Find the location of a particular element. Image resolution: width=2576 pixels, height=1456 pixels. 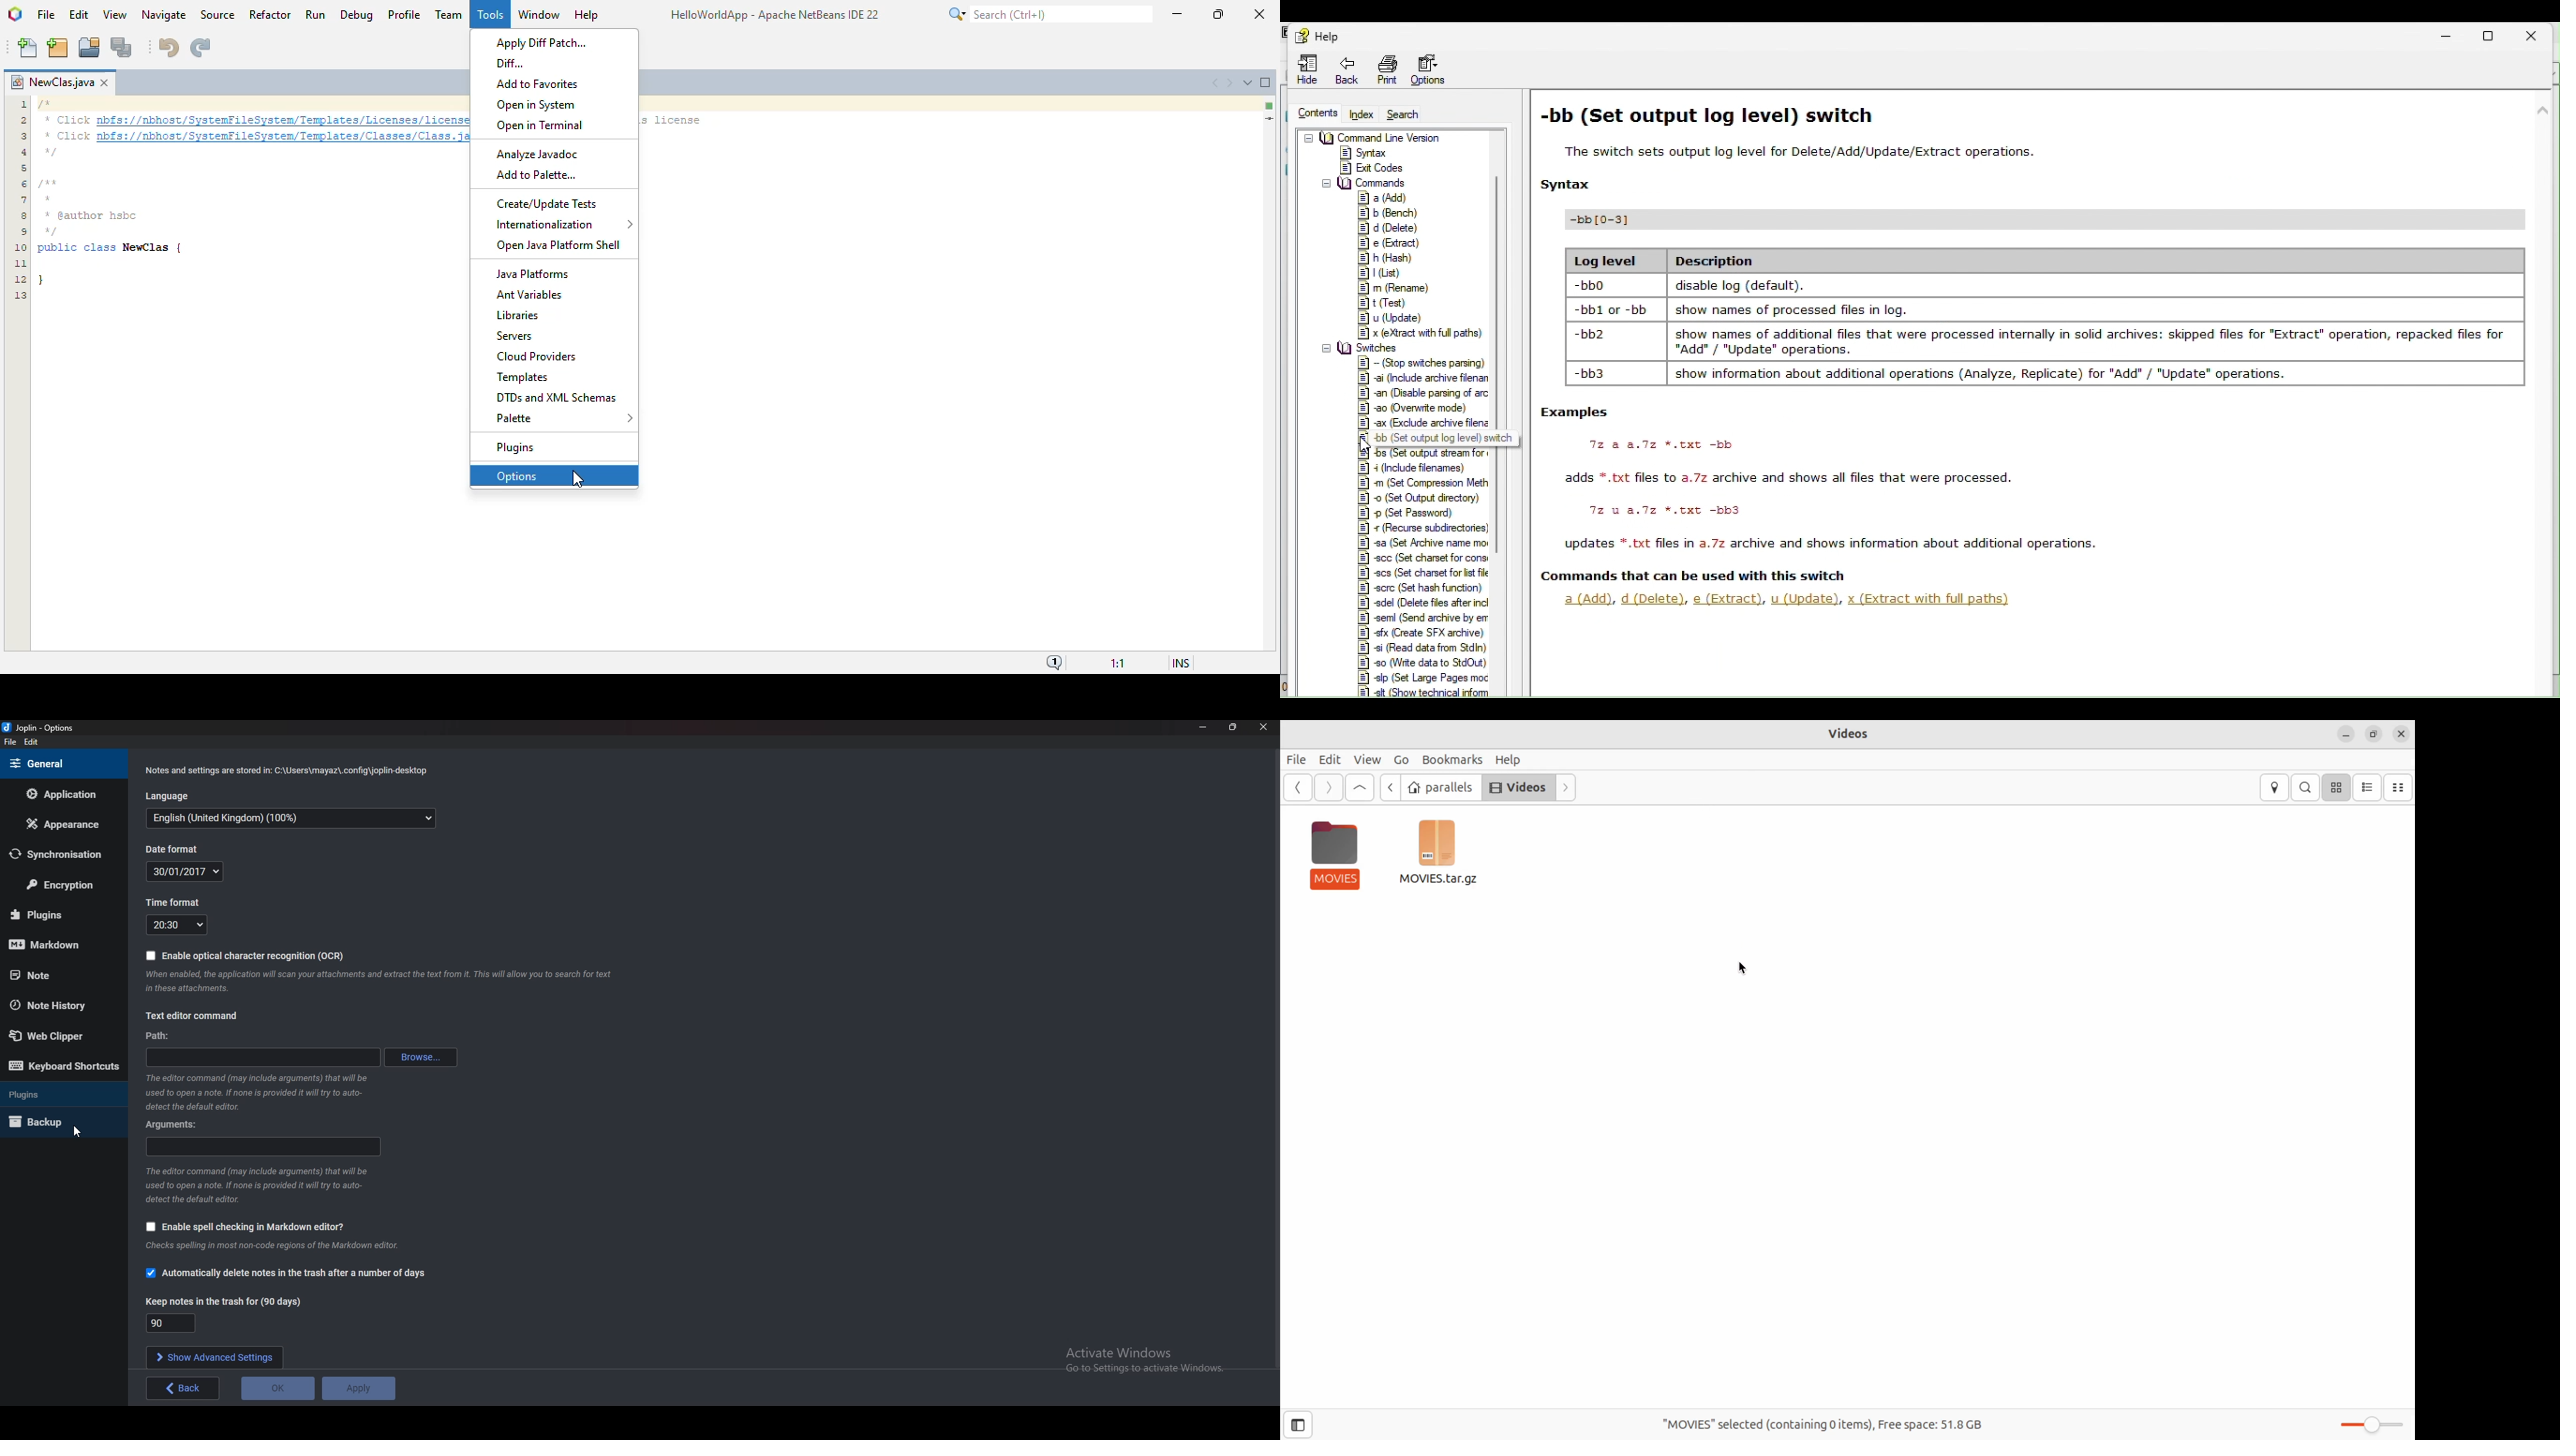

Enable OCR is located at coordinates (245, 956).